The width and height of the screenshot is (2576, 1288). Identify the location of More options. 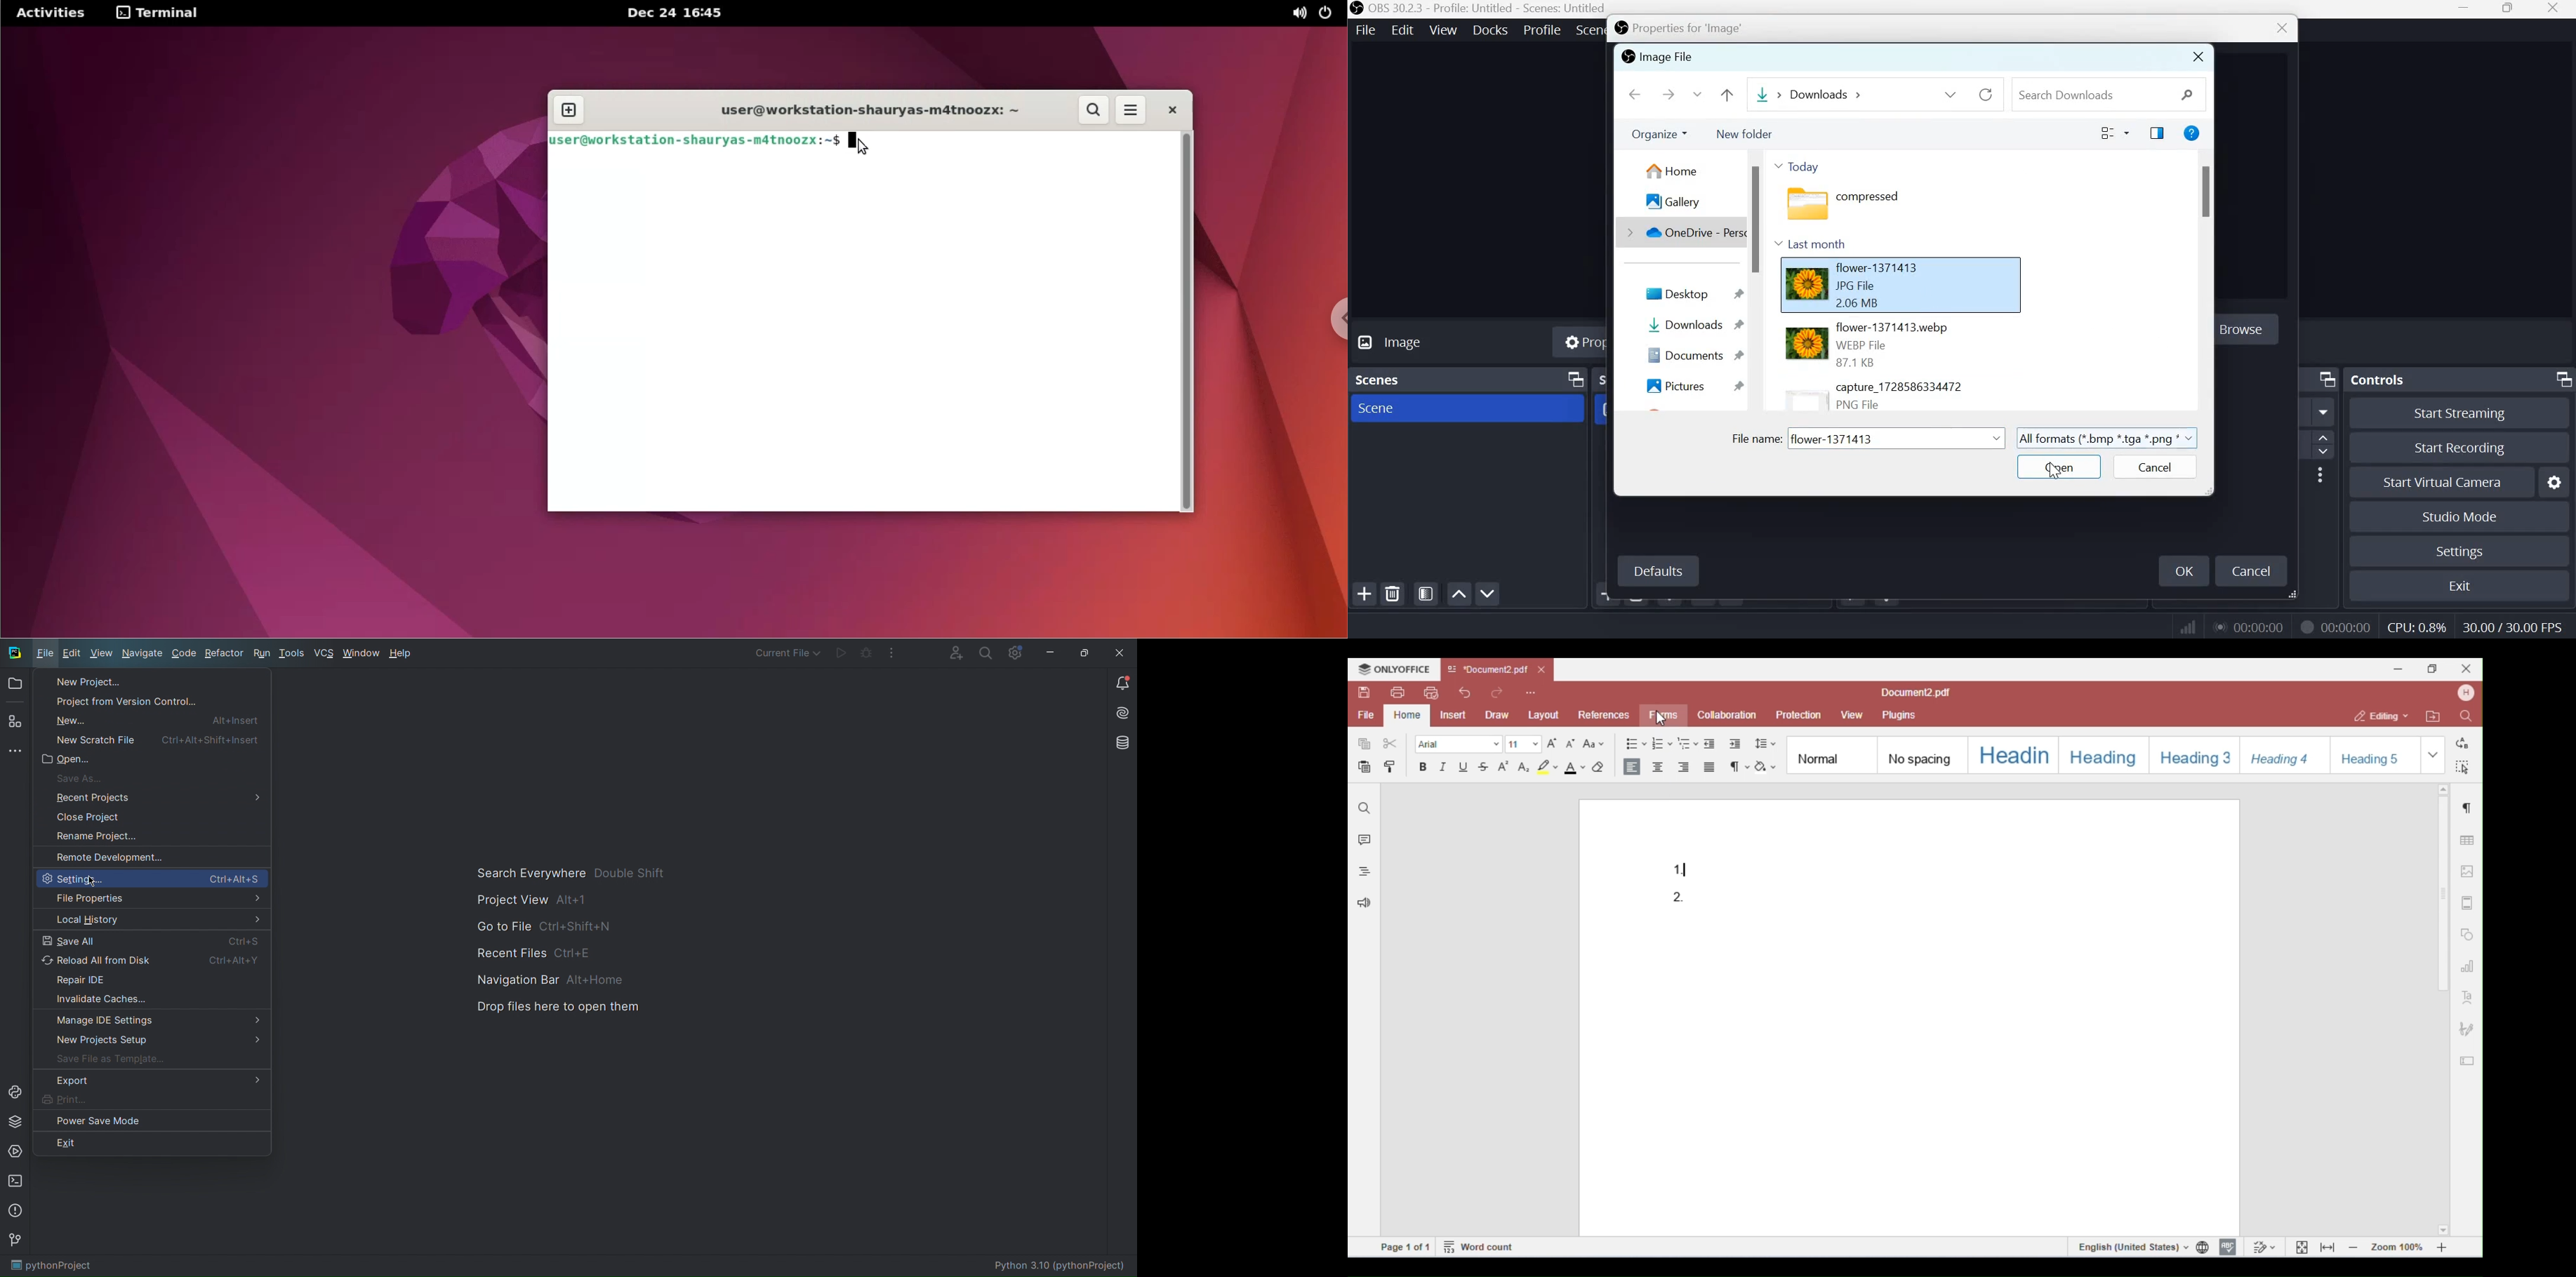
(2324, 413).